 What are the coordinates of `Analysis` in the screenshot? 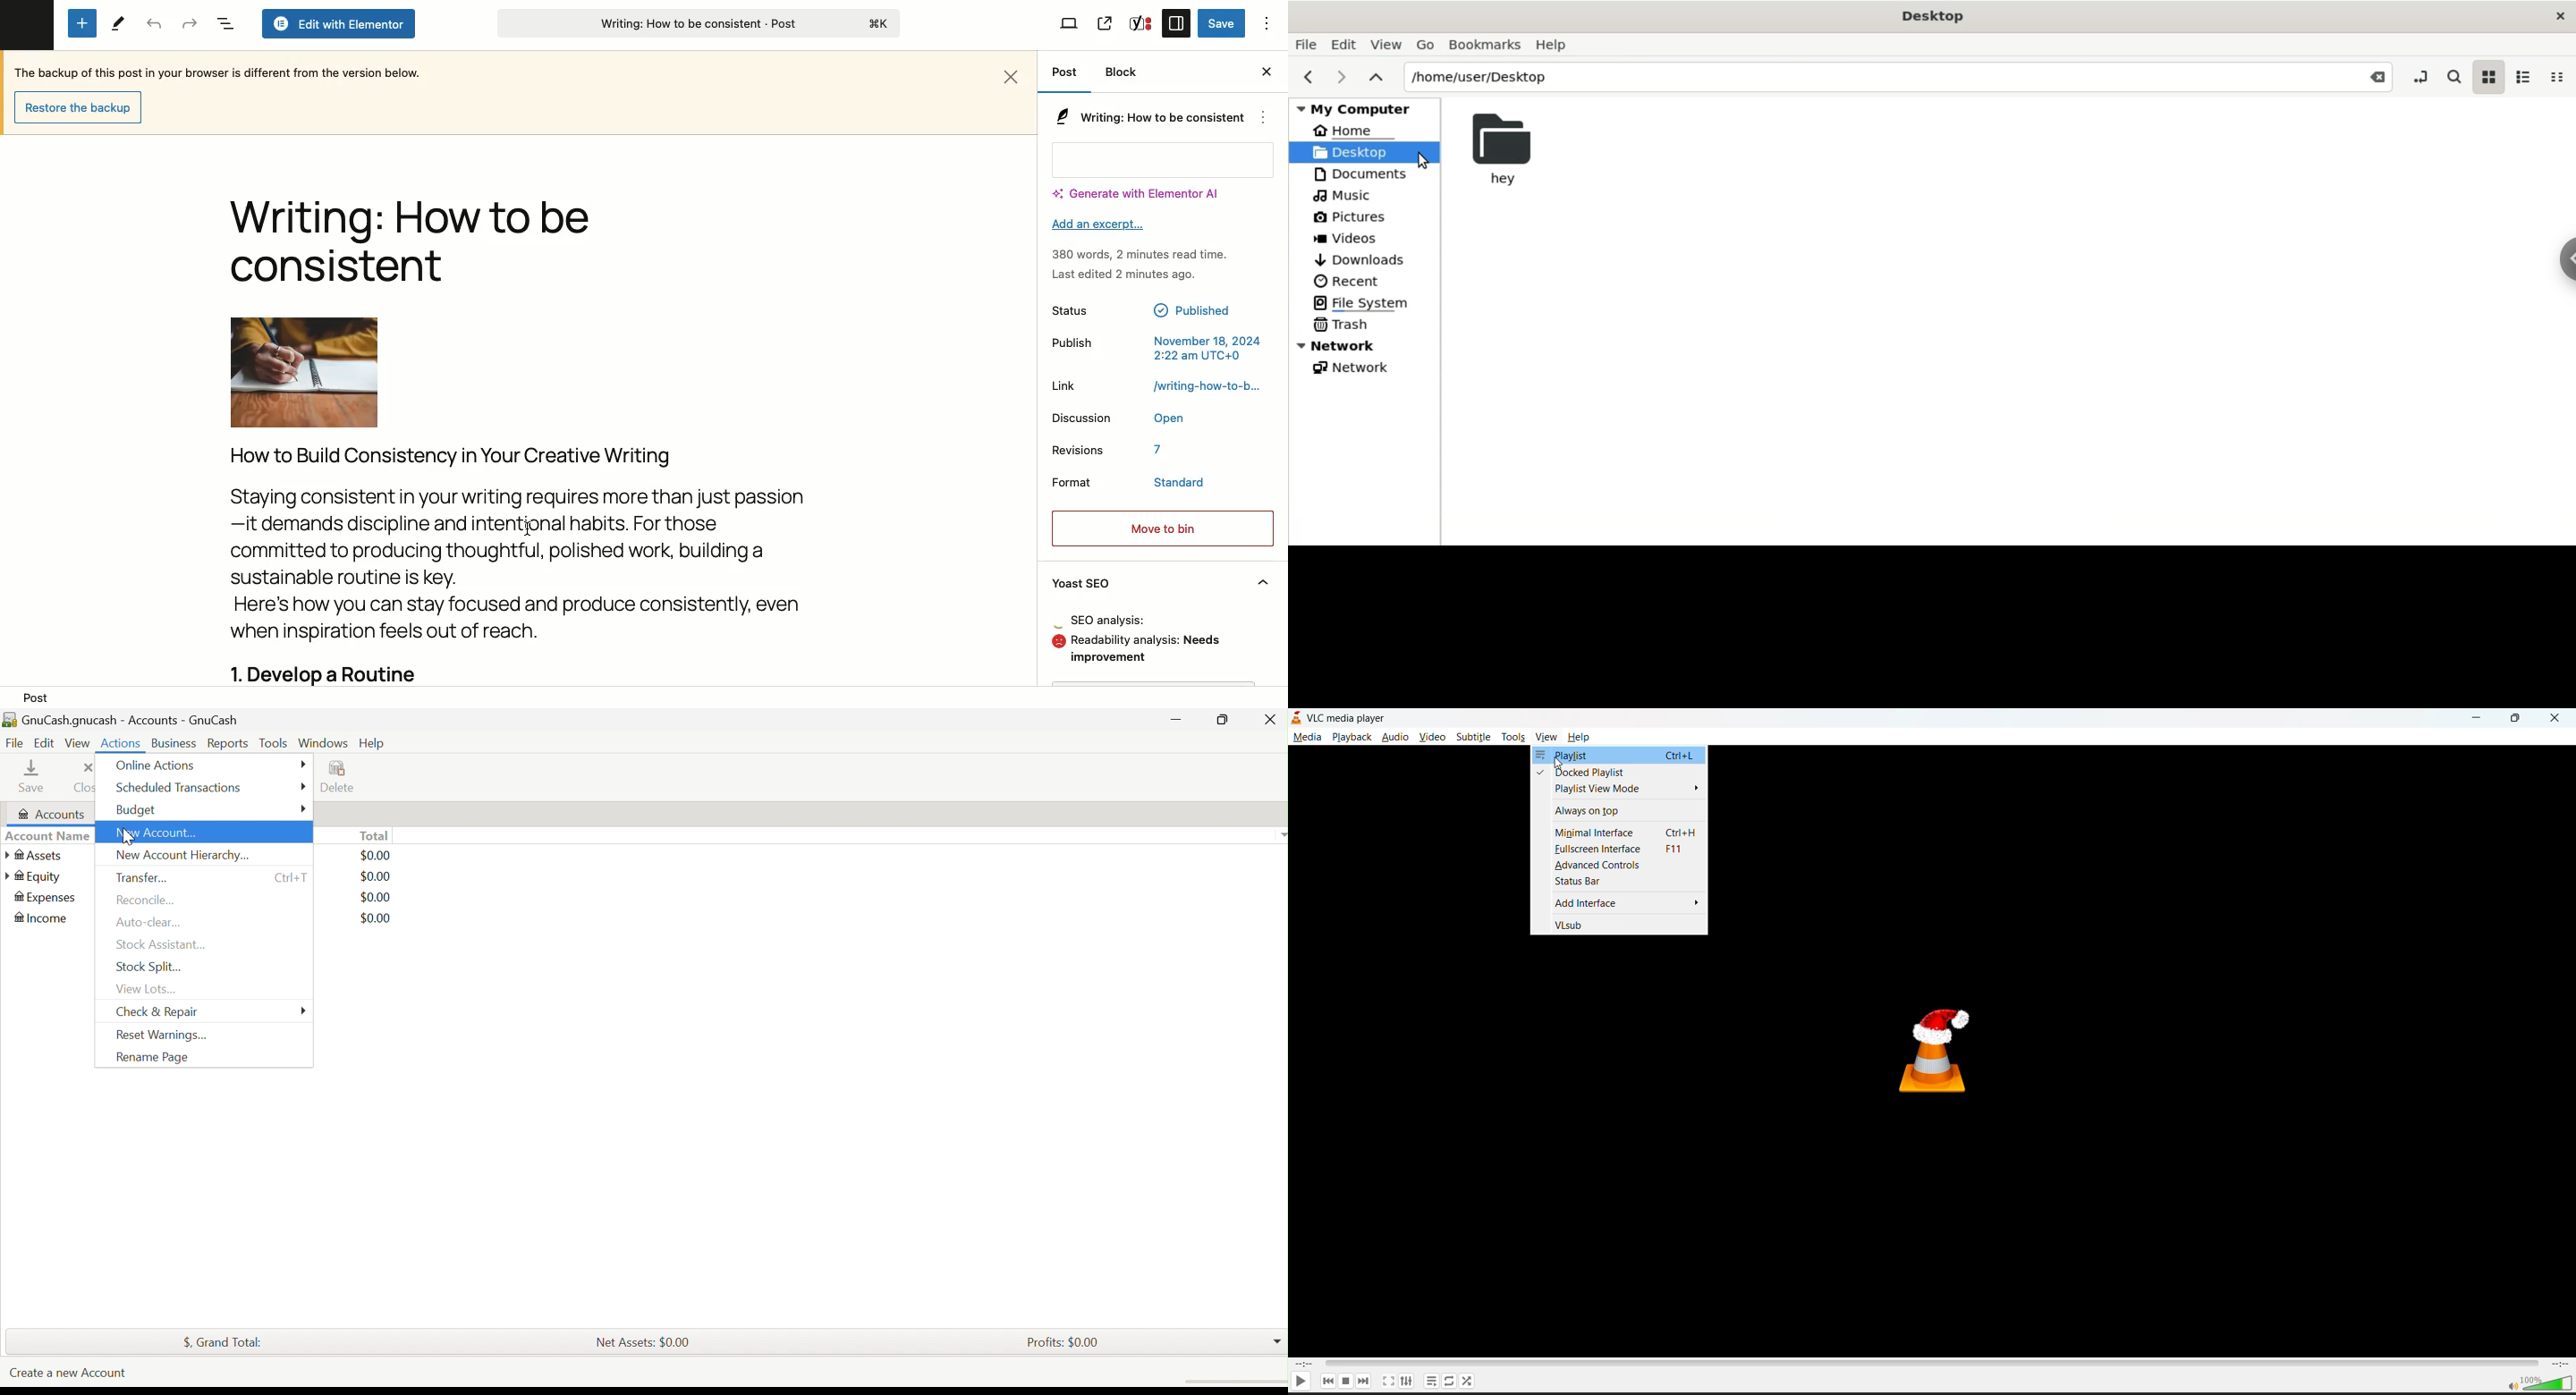 It's located at (1138, 638).